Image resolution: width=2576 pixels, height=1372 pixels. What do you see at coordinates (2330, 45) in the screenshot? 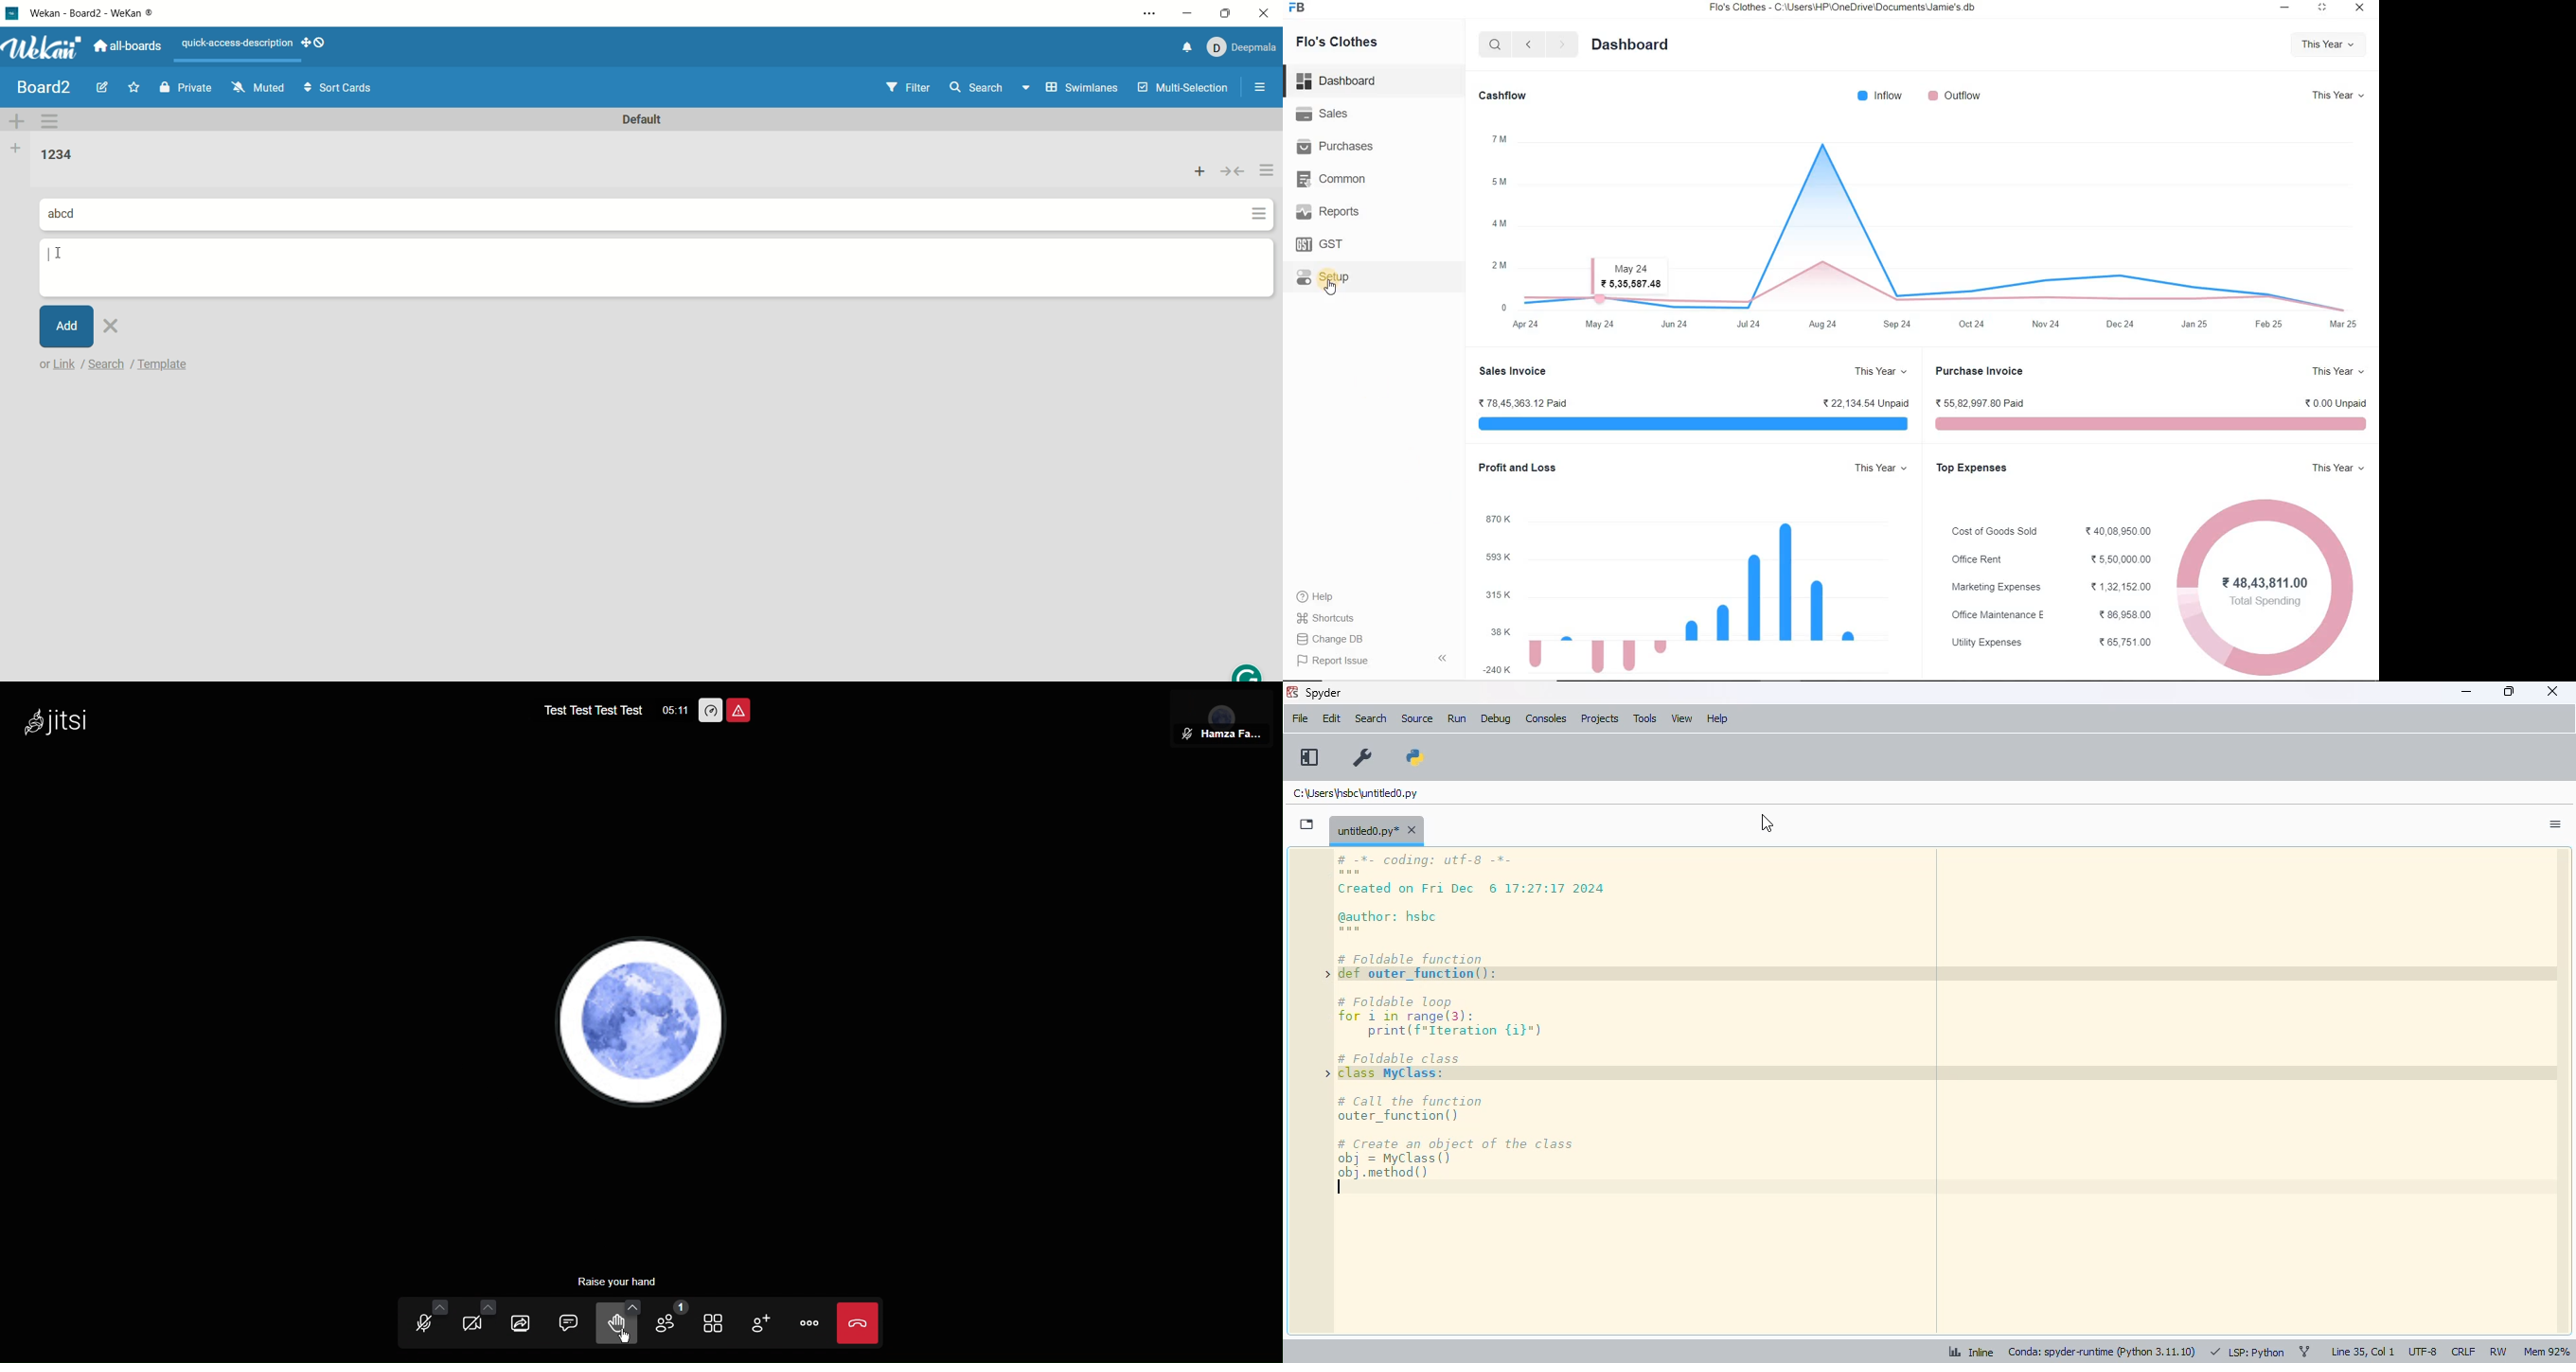
I see `This Year ` at bounding box center [2330, 45].